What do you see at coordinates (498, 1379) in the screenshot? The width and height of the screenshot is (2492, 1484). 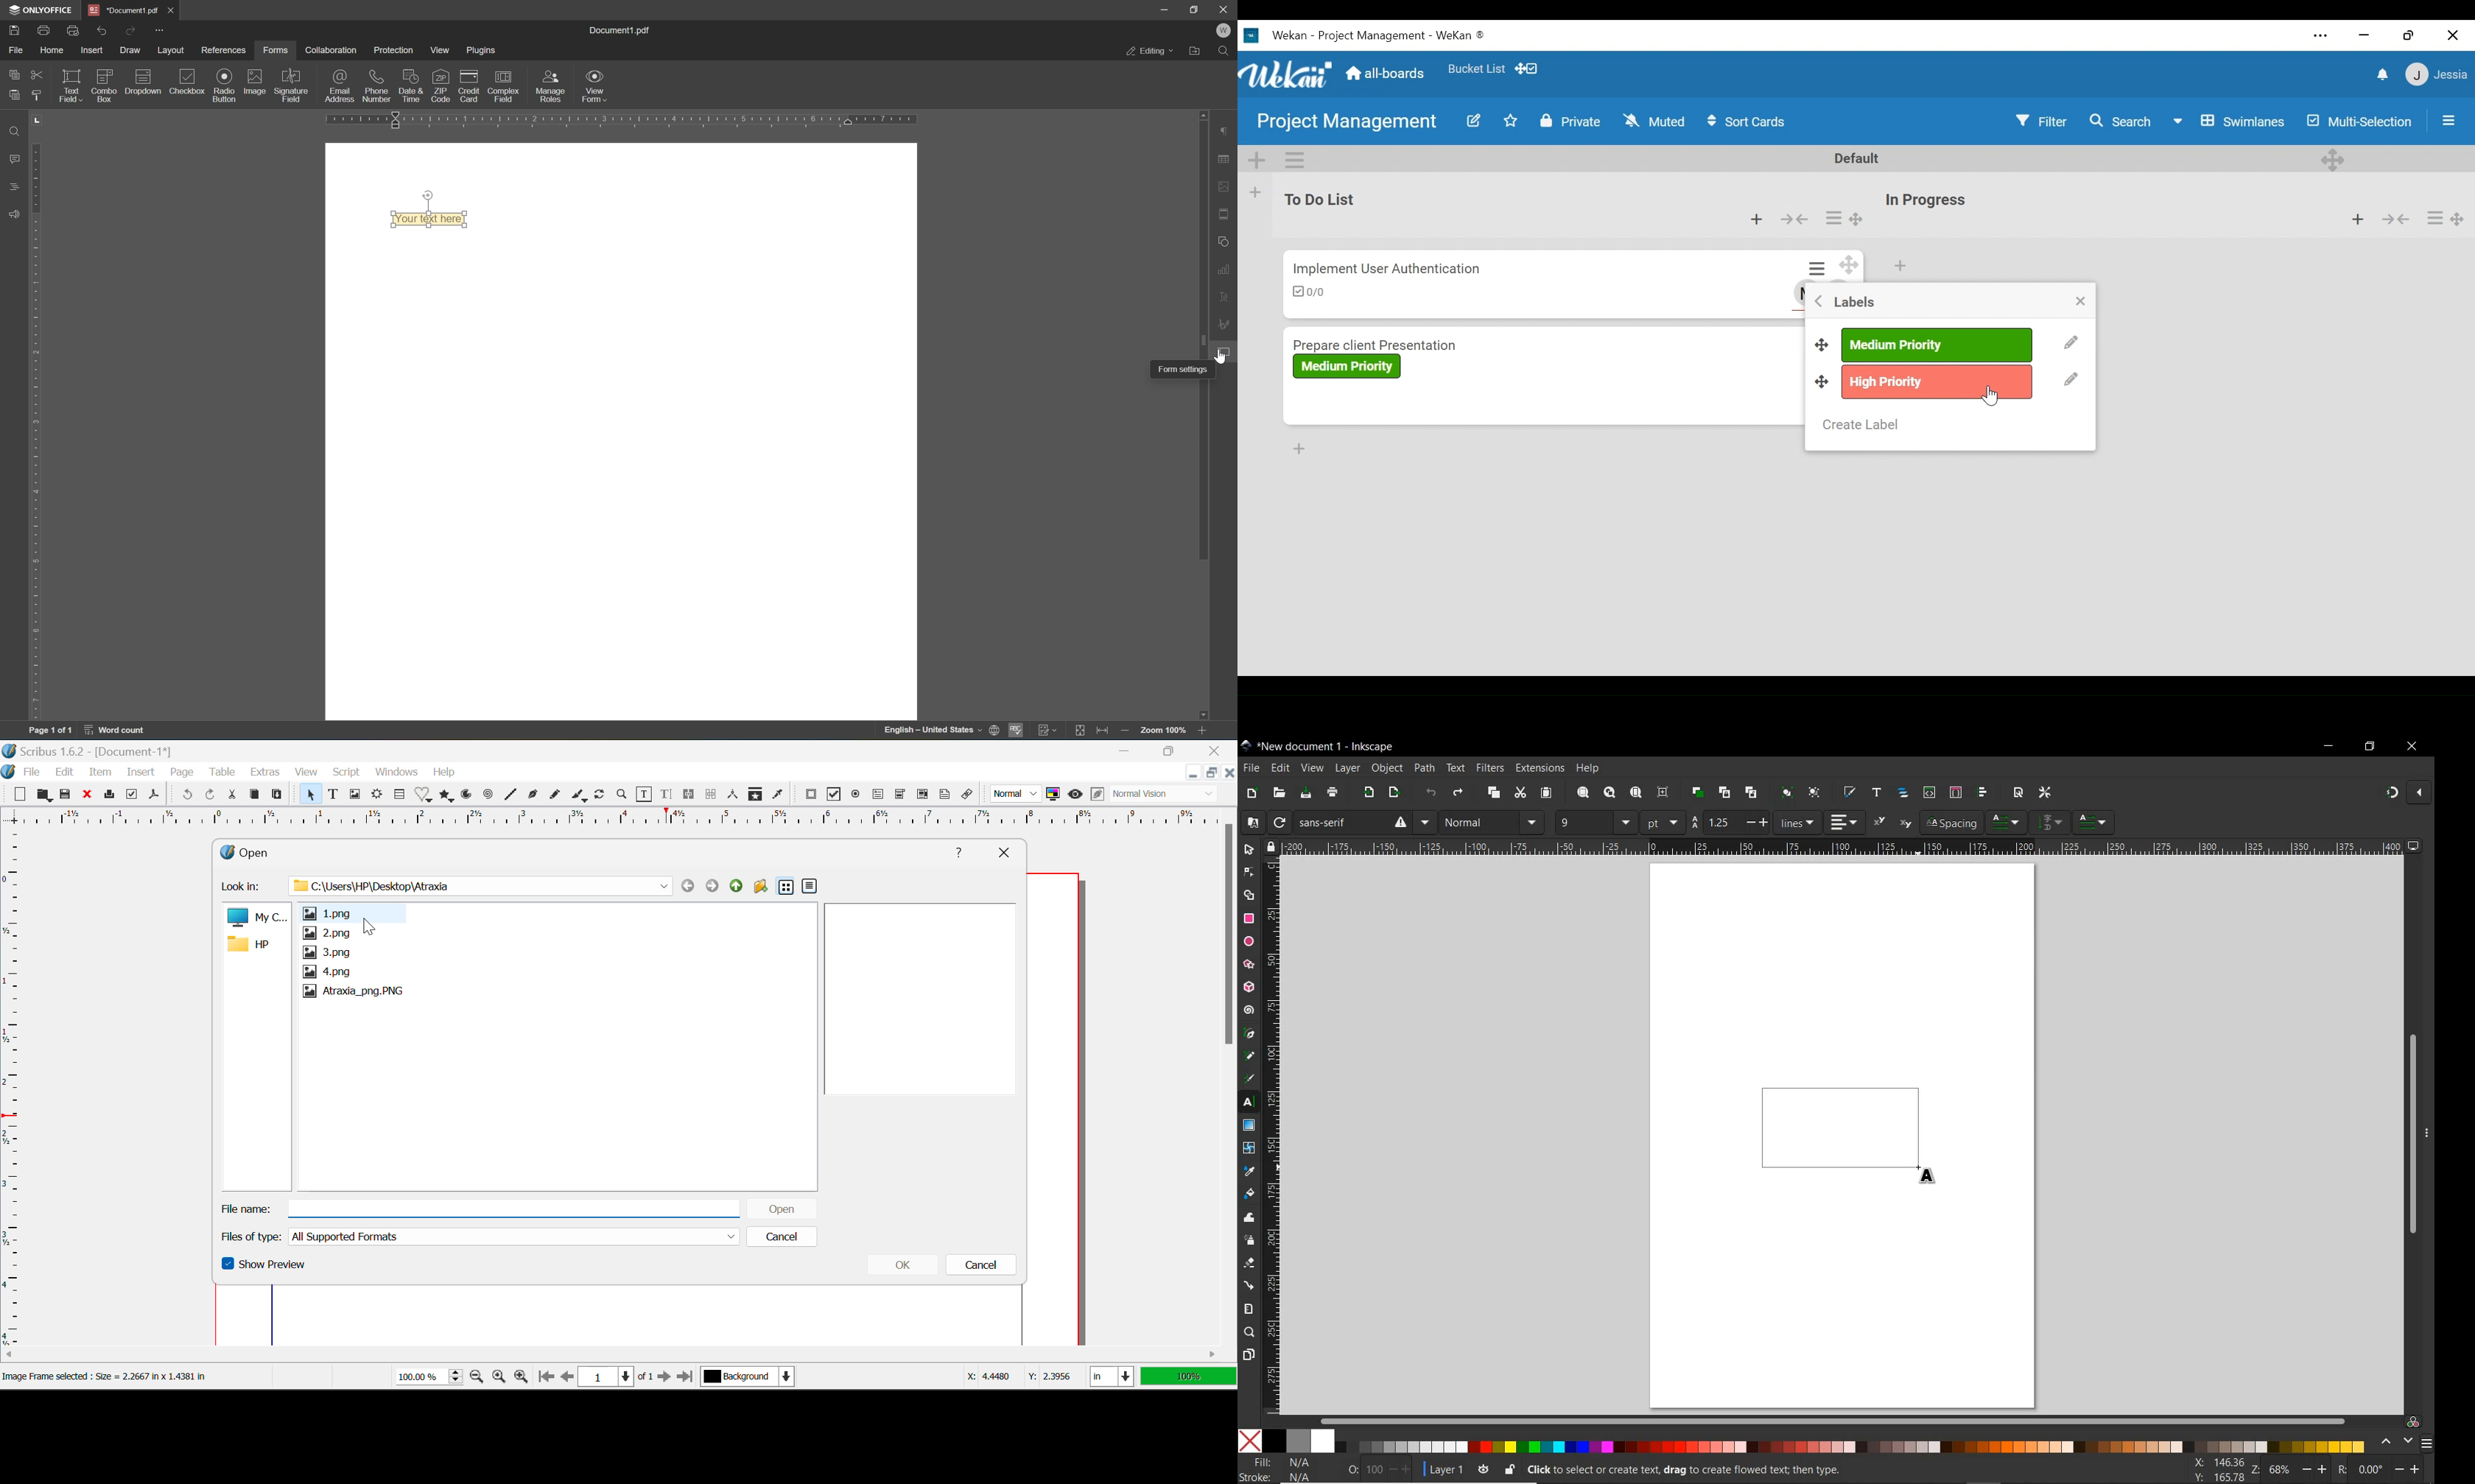 I see `Zoom to 100%` at bounding box center [498, 1379].